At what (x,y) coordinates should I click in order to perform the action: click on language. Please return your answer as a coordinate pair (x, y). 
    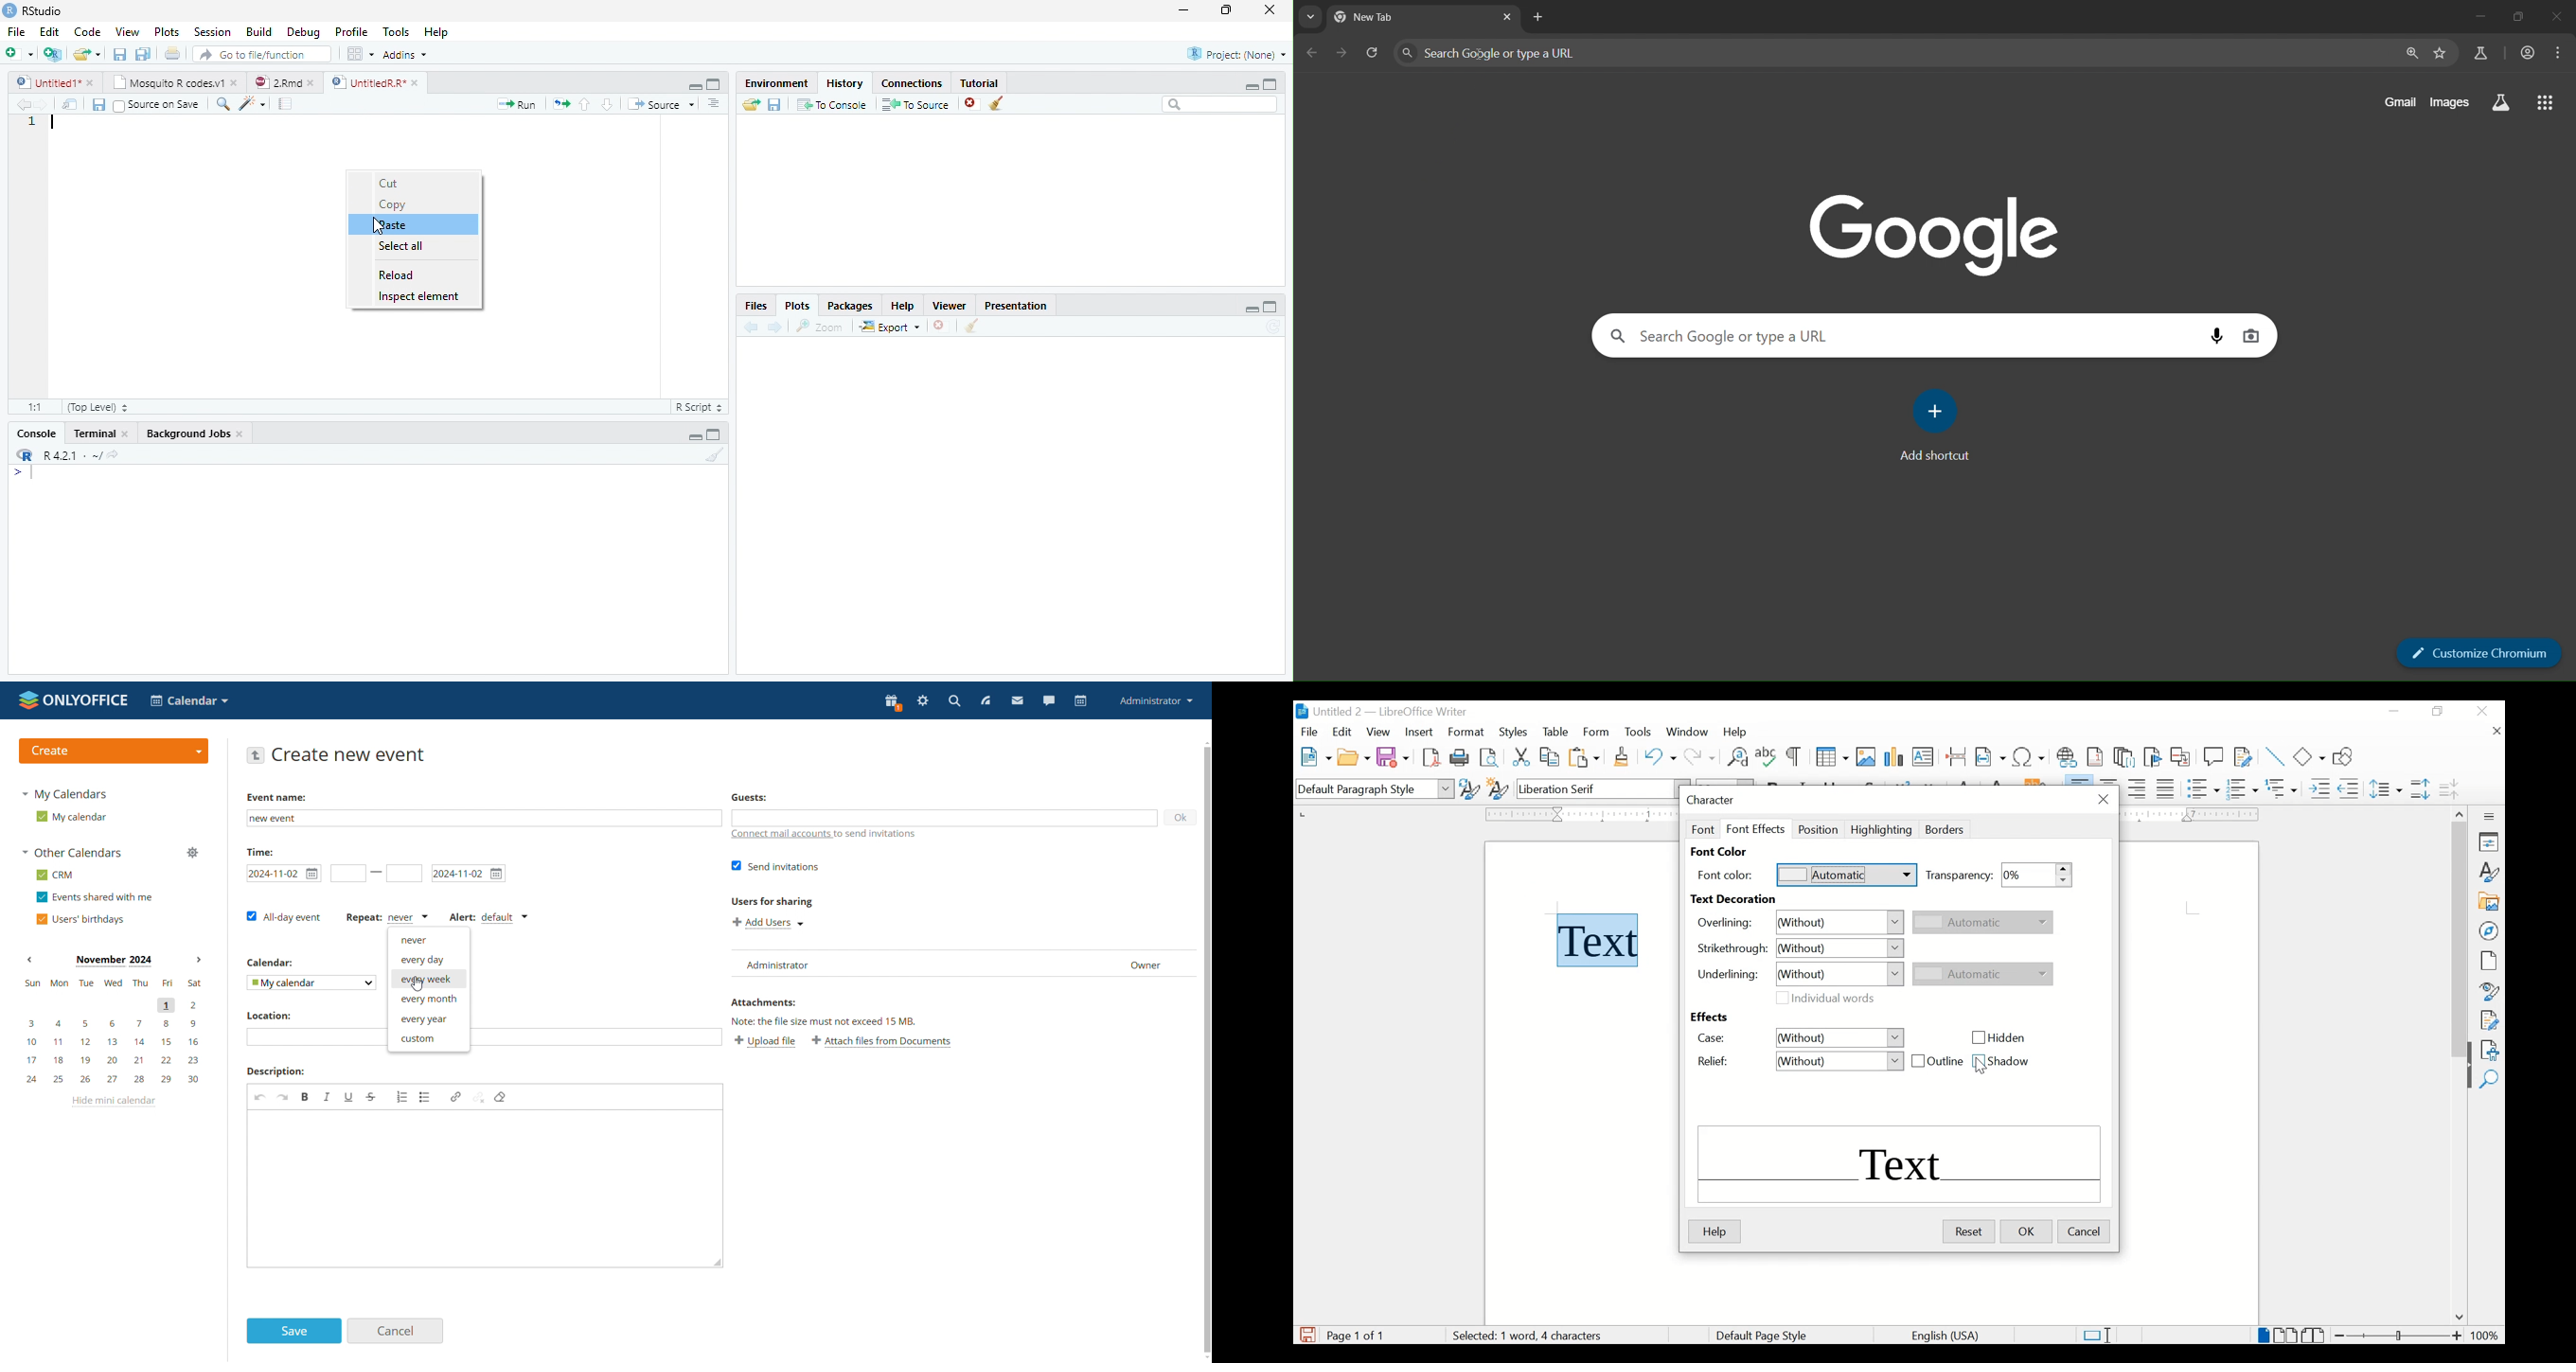
    Looking at the image, I should click on (1946, 1336).